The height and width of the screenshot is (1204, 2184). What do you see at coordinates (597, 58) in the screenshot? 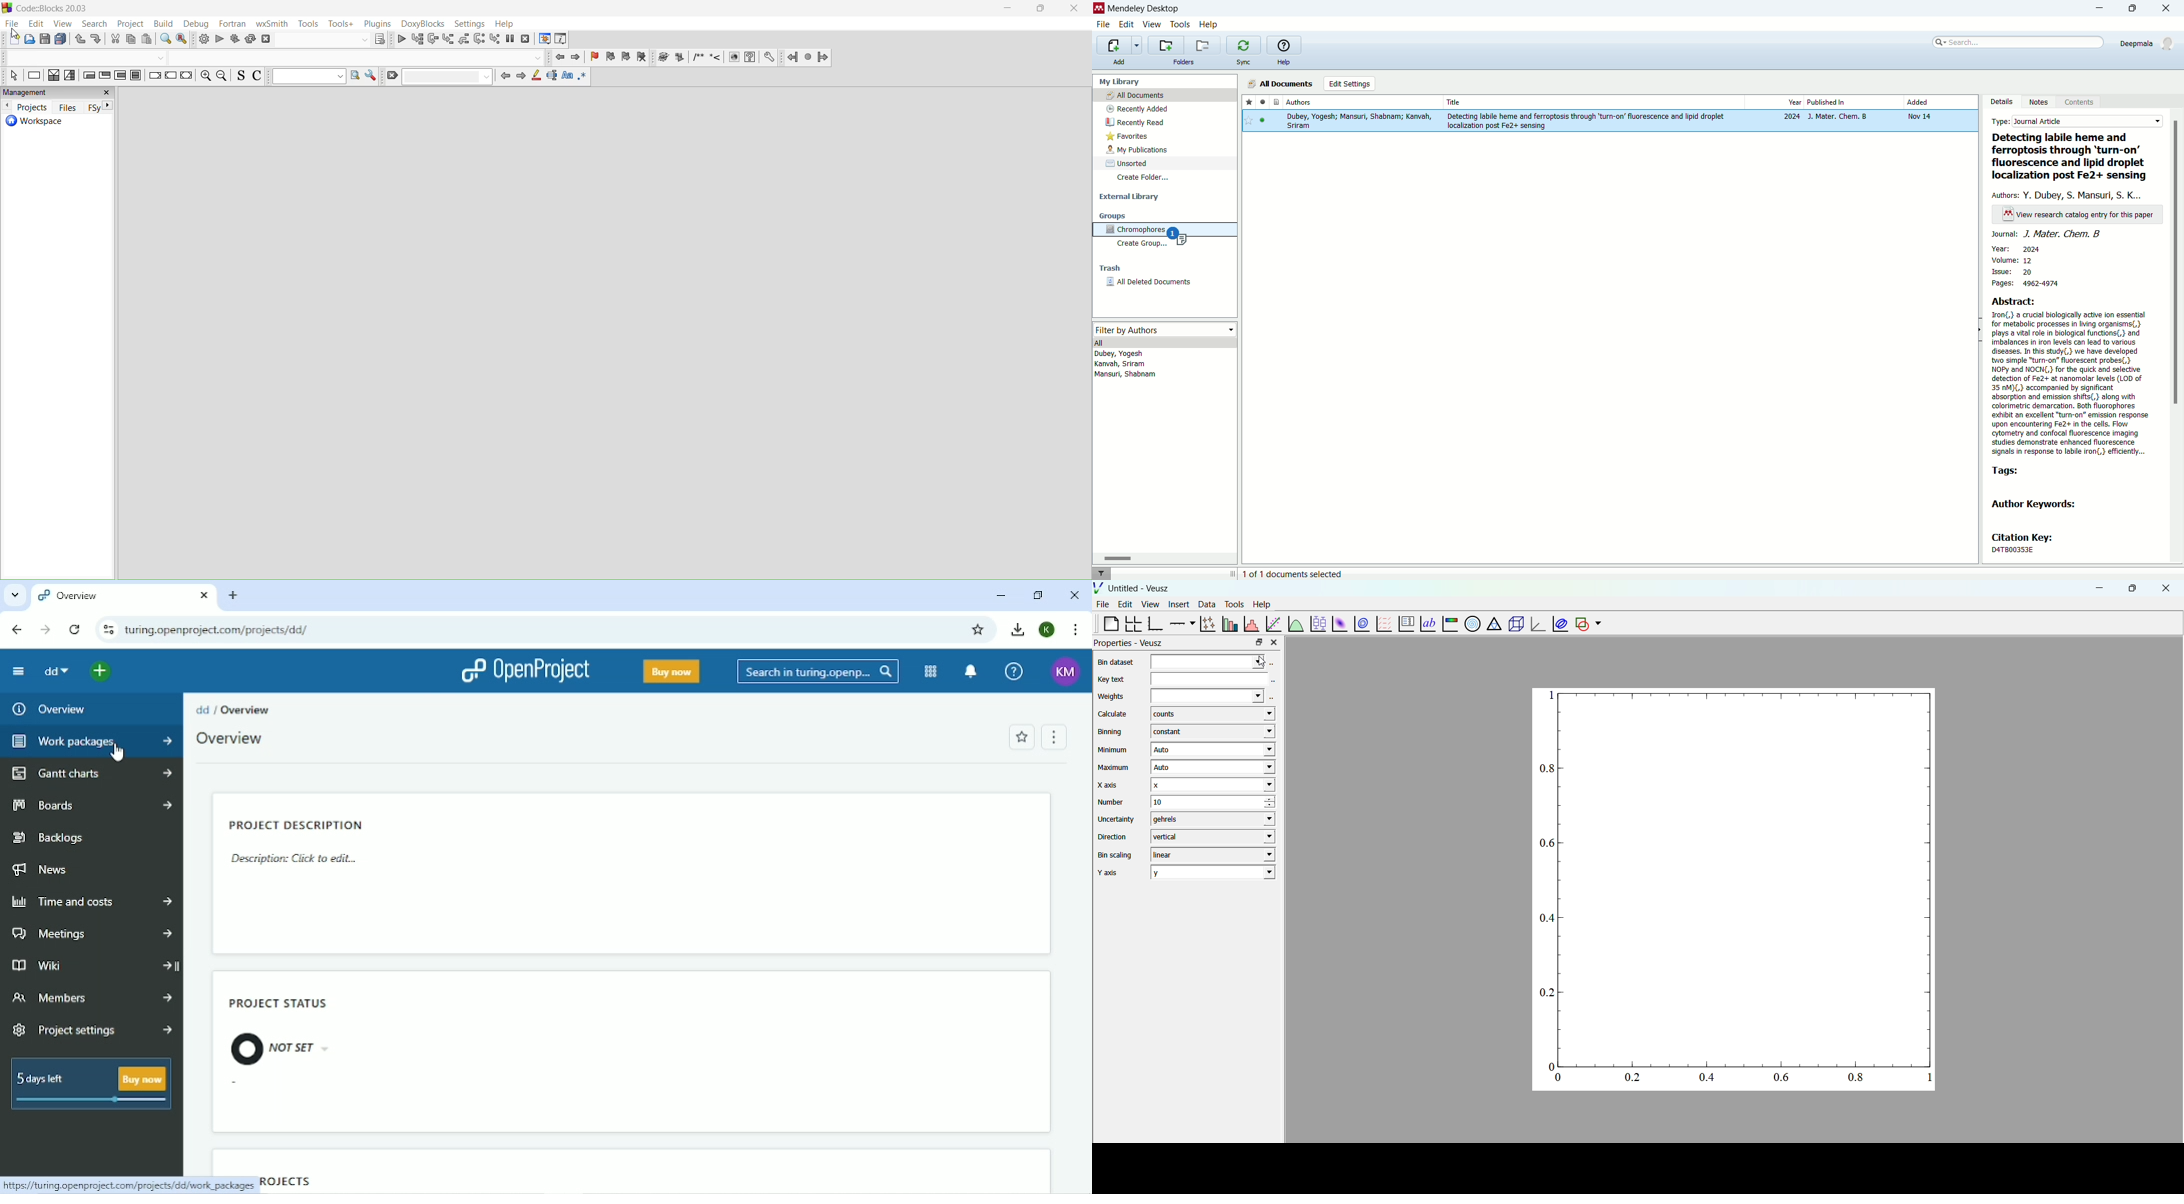
I see `toggle bookmark` at bounding box center [597, 58].